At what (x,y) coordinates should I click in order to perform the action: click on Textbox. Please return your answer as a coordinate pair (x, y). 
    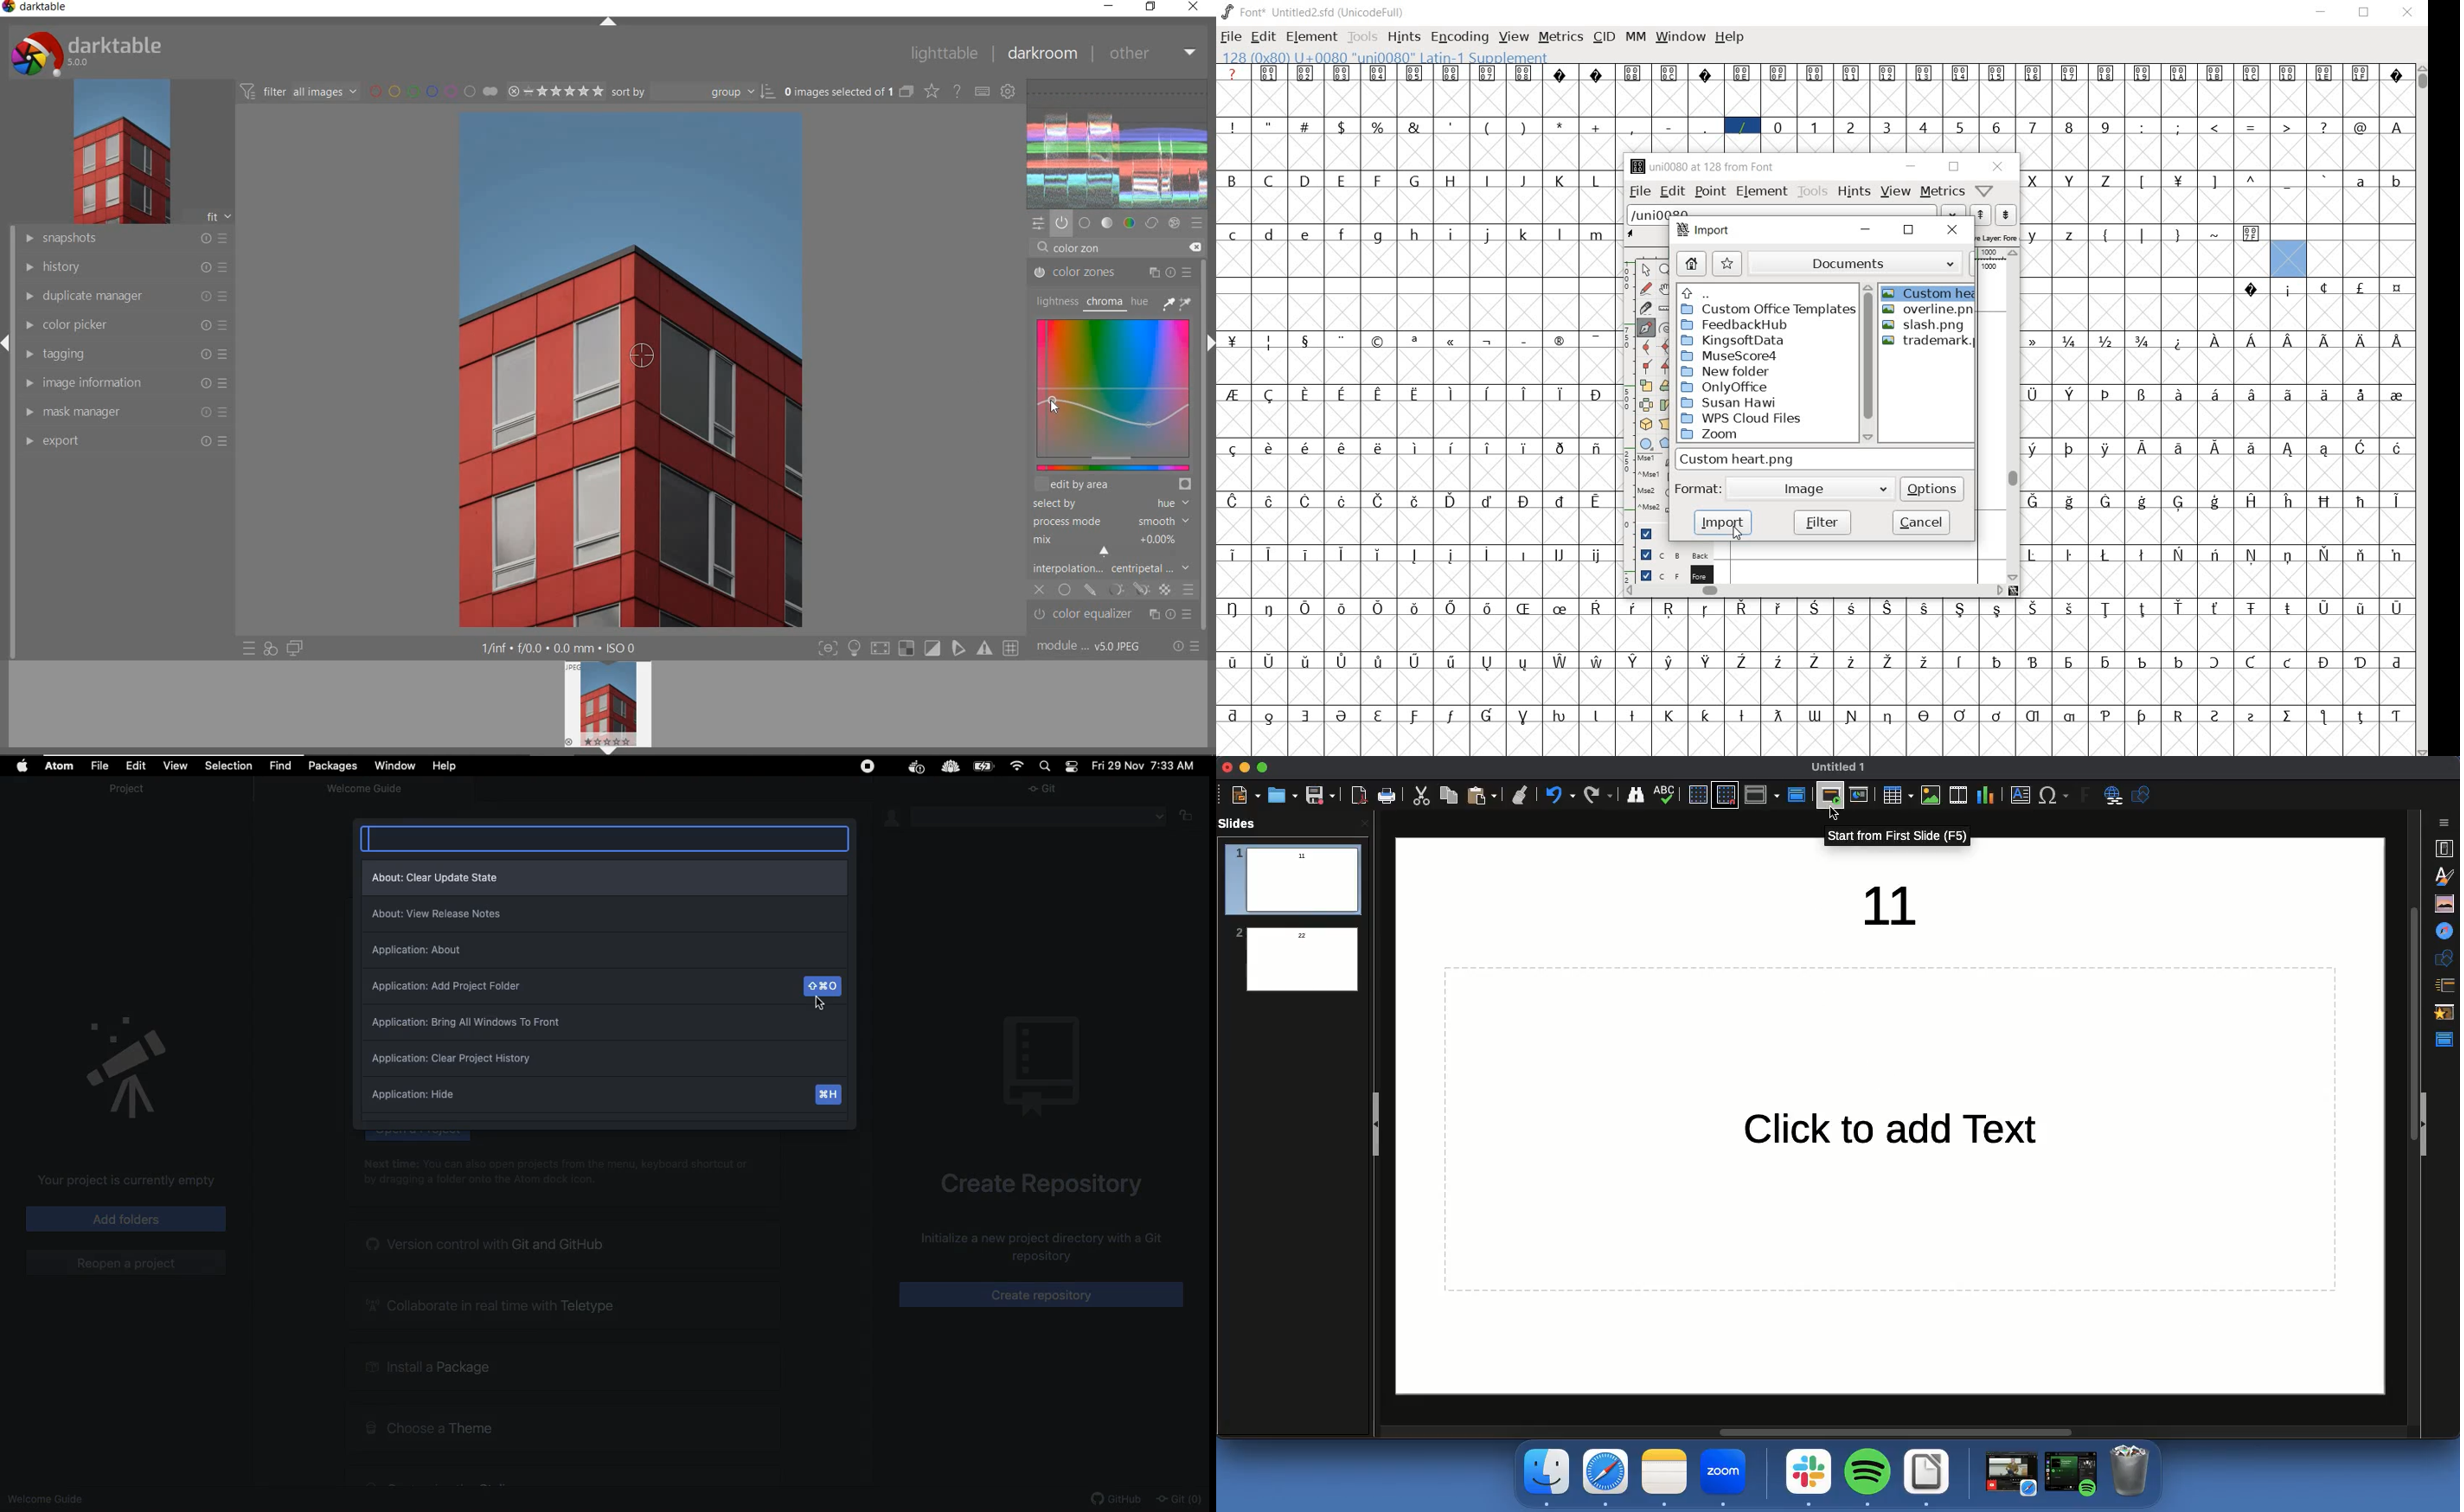
    Looking at the image, I should click on (2018, 797).